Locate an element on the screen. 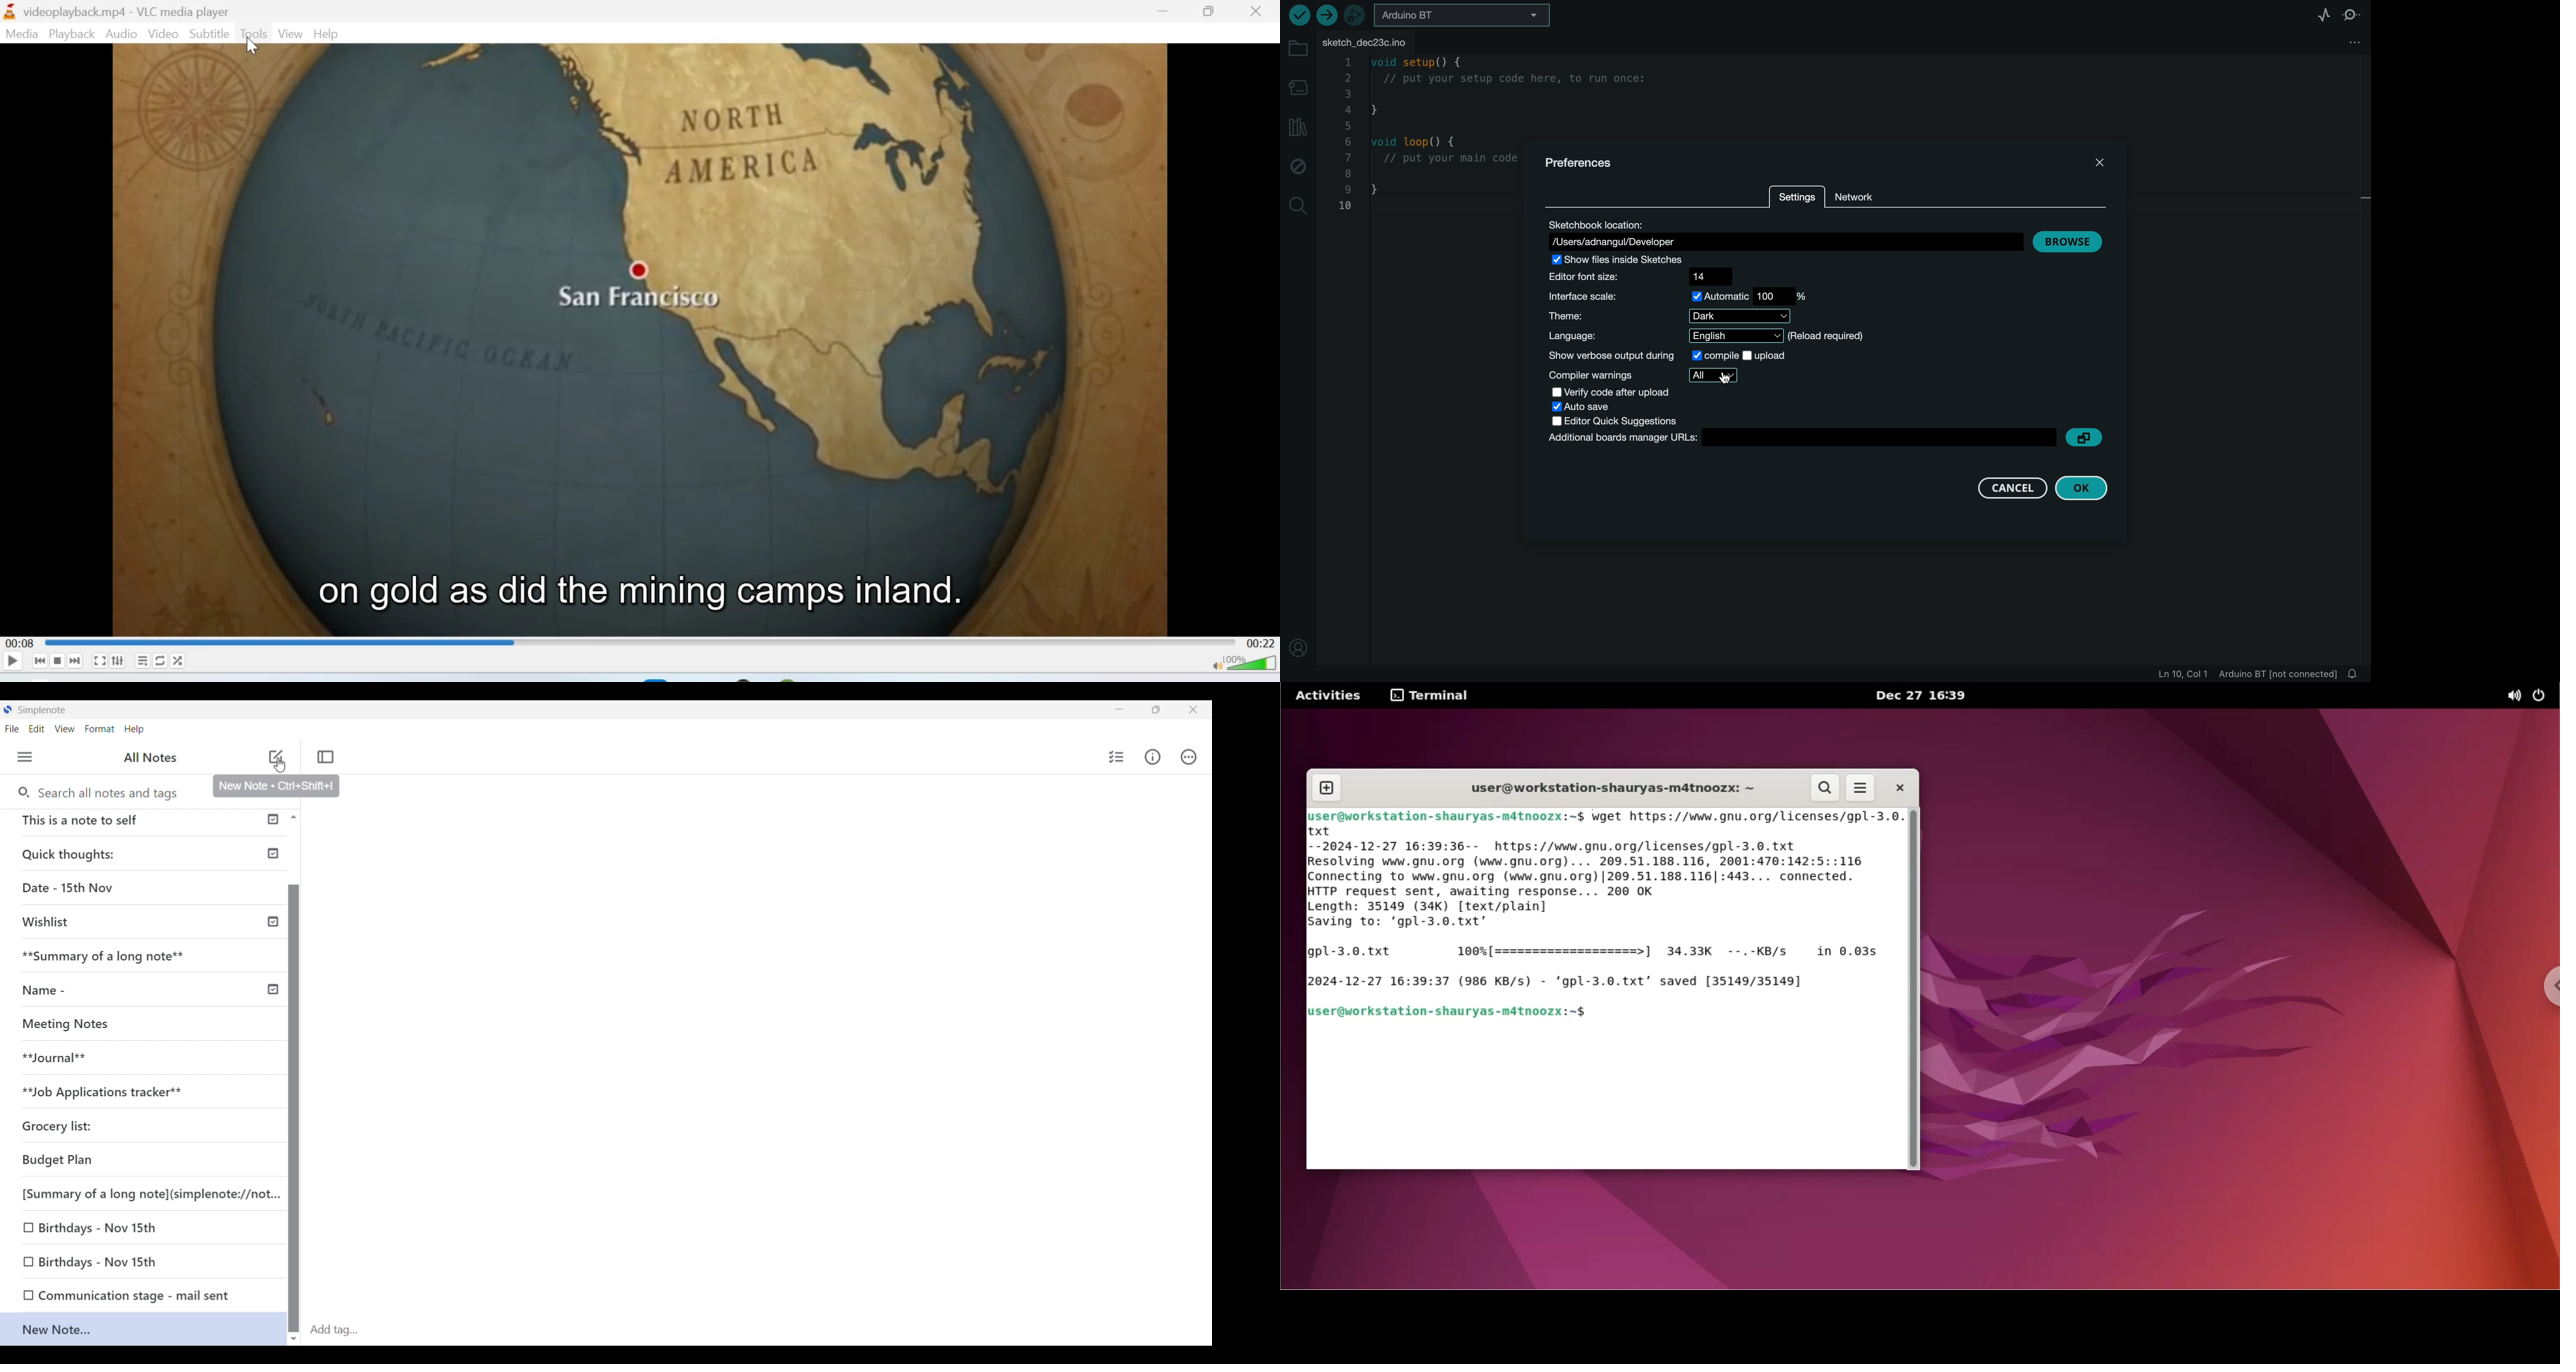  scroll bar is located at coordinates (1914, 987).